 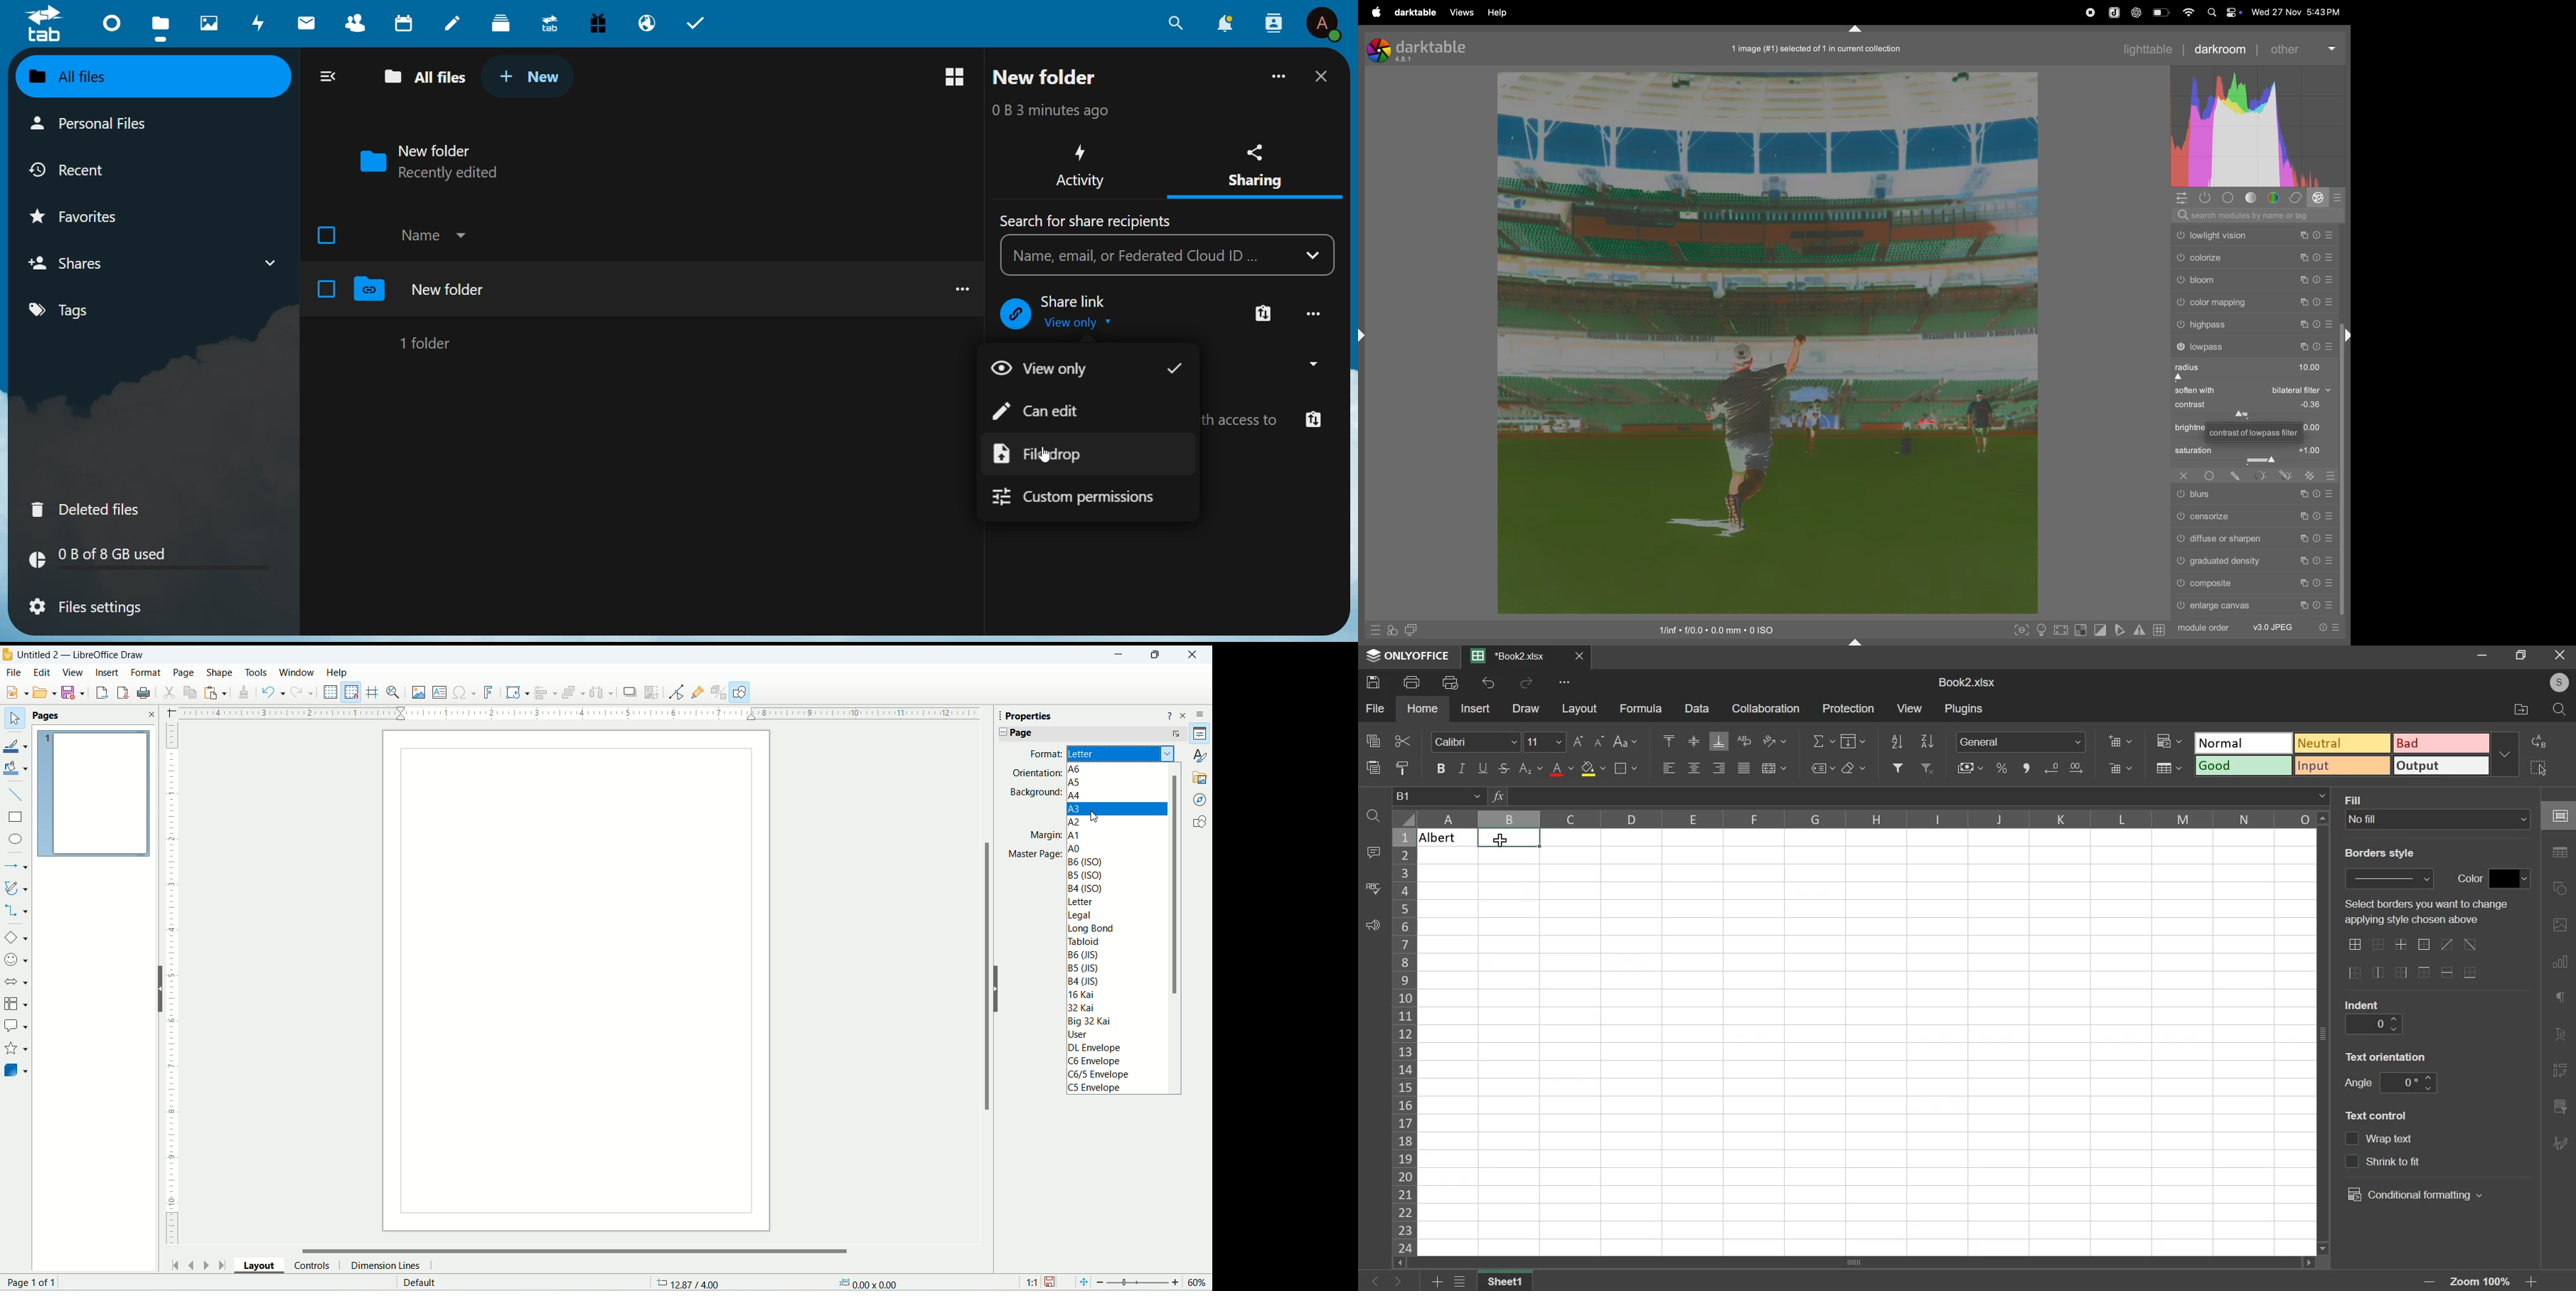 What do you see at coordinates (1101, 1062) in the screenshot?
I see `c6 envelope` at bounding box center [1101, 1062].